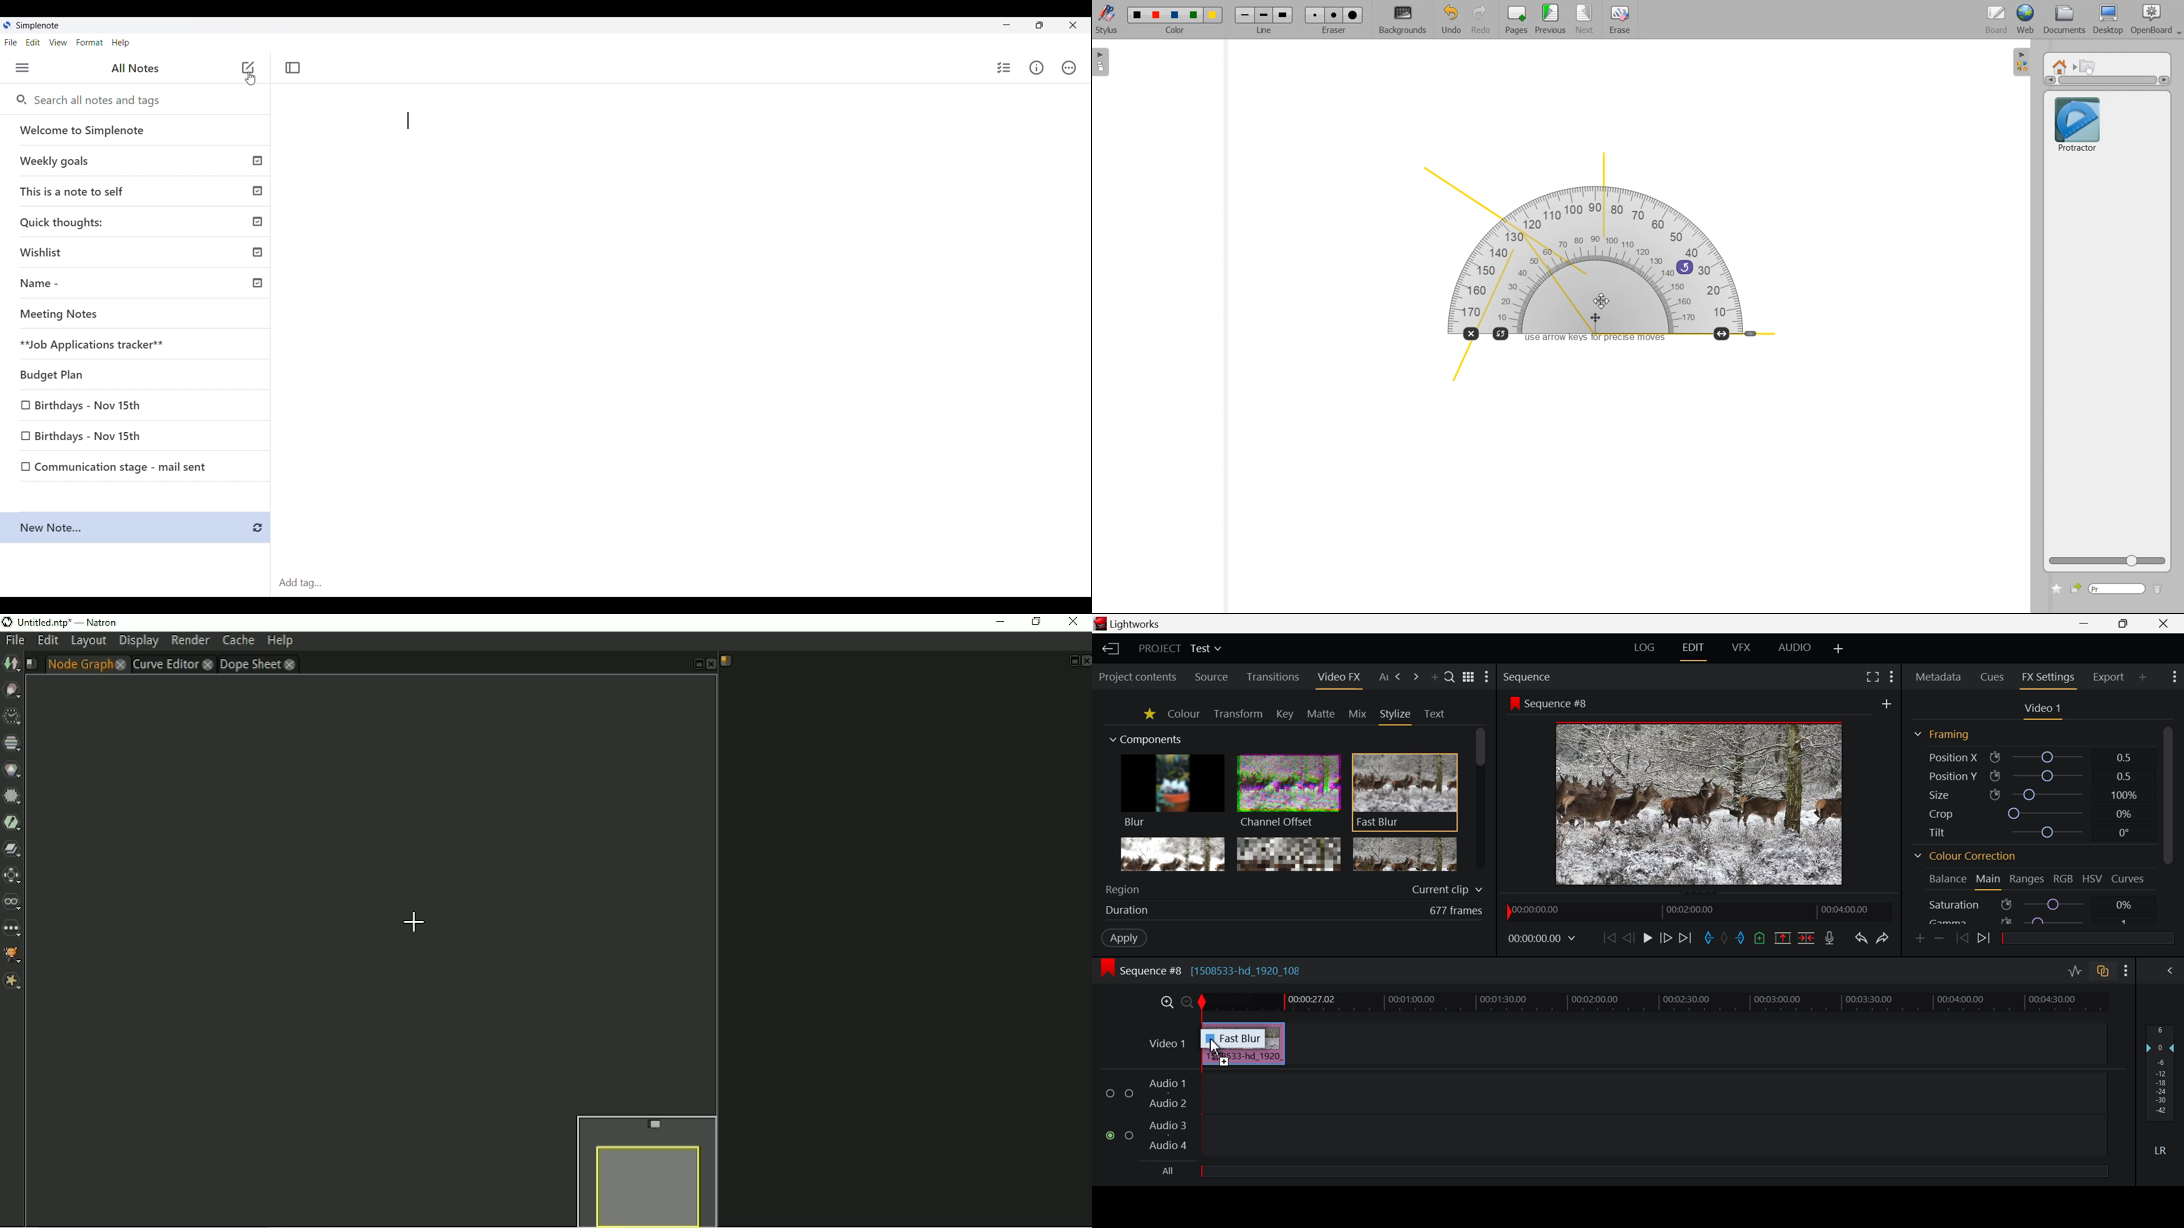  What do you see at coordinates (2143, 677) in the screenshot?
I see `Add Panel` at bounding box center [2143, 677].